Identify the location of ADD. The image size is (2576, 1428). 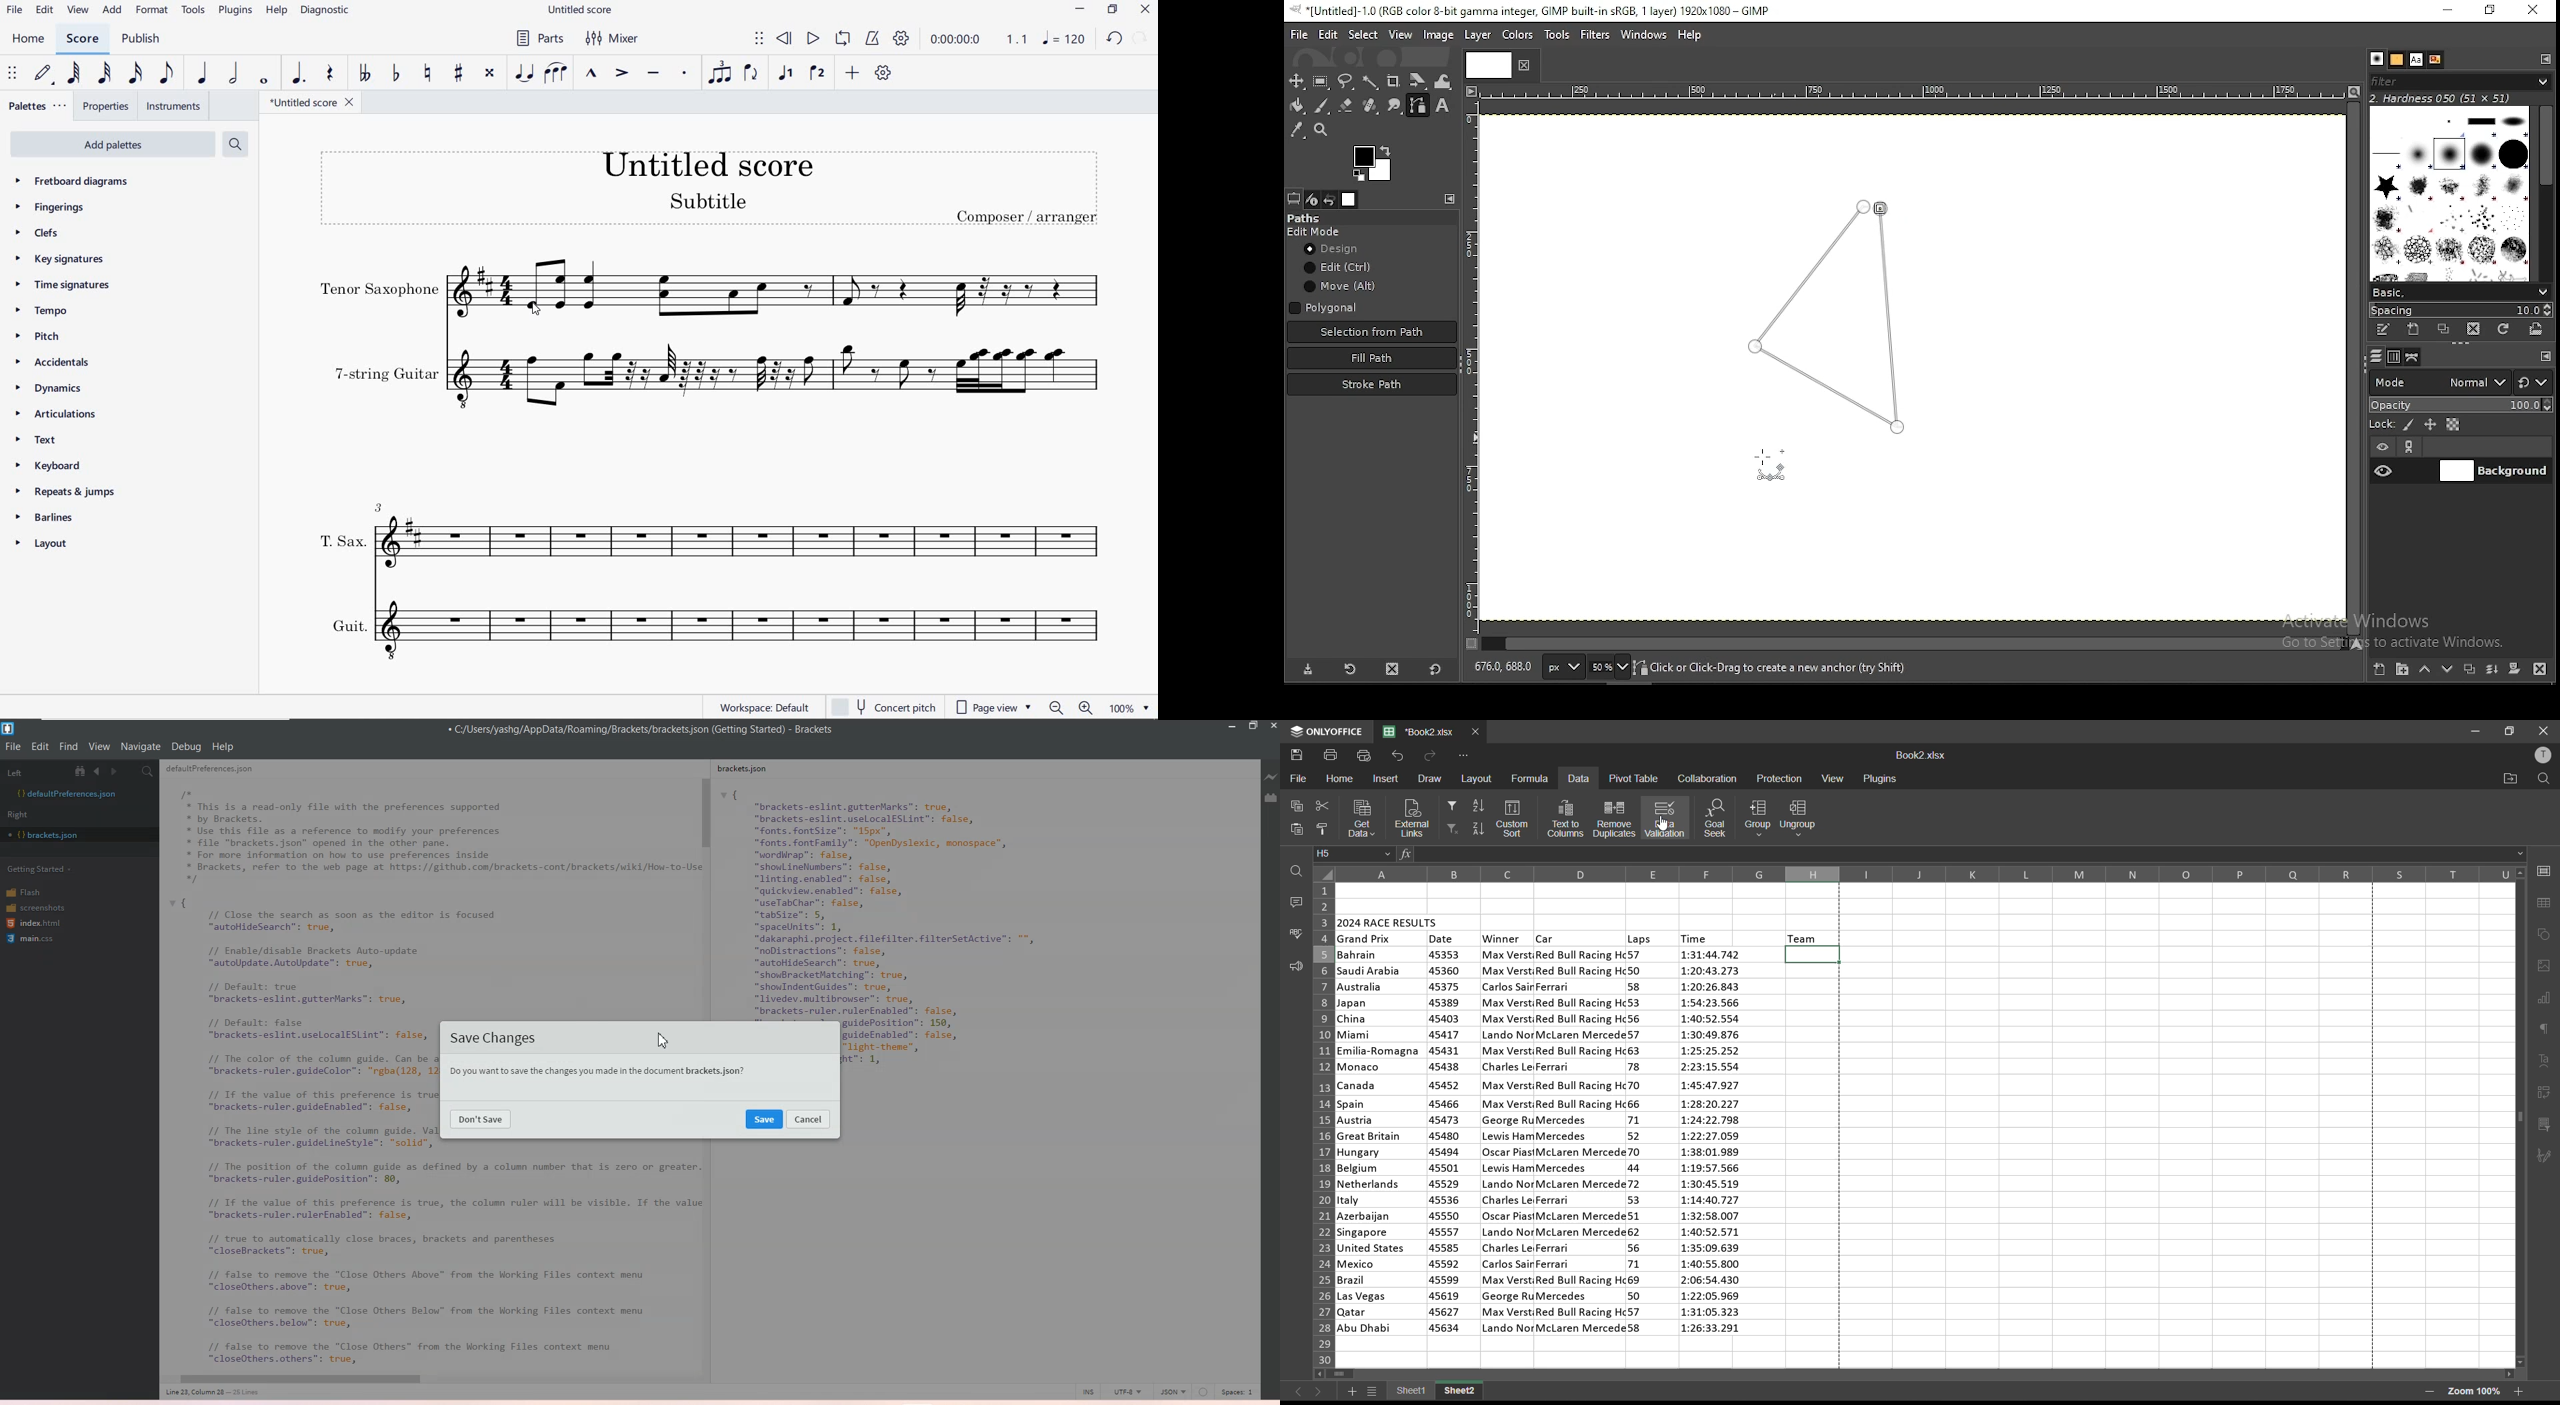
(852, 74).